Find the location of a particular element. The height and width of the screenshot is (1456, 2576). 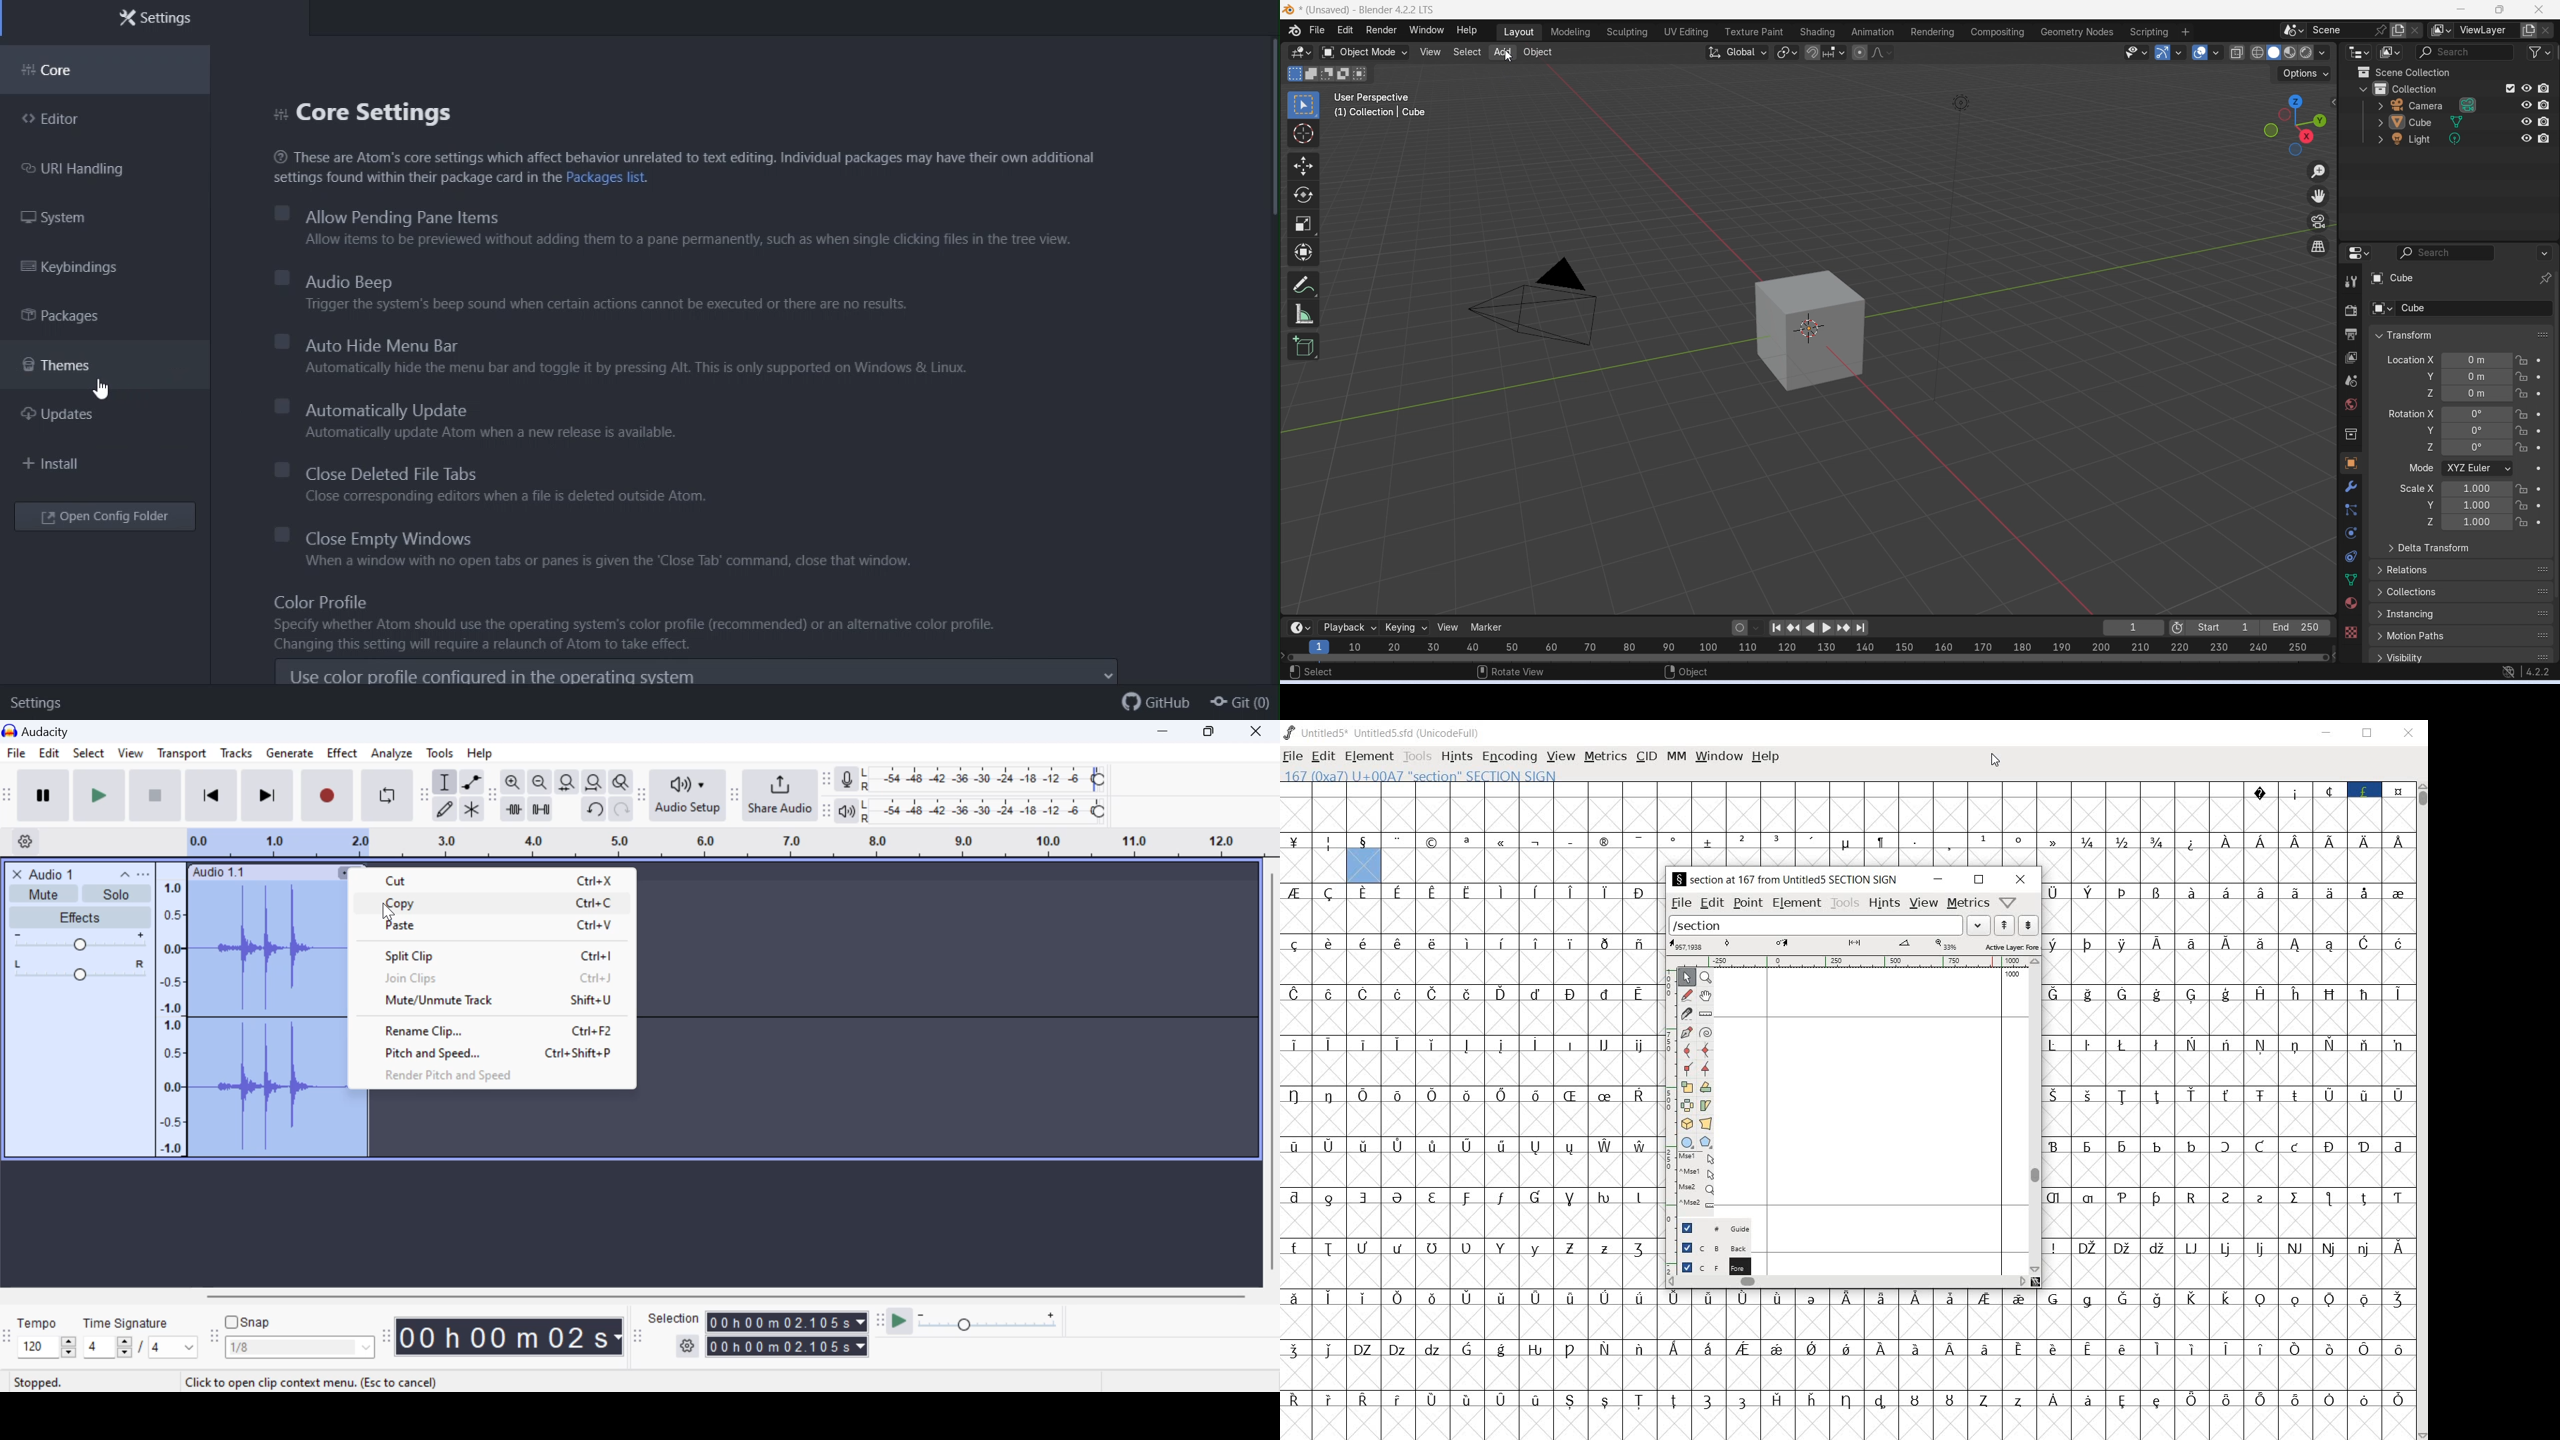

Core settings is located at coordinates (368, 113).